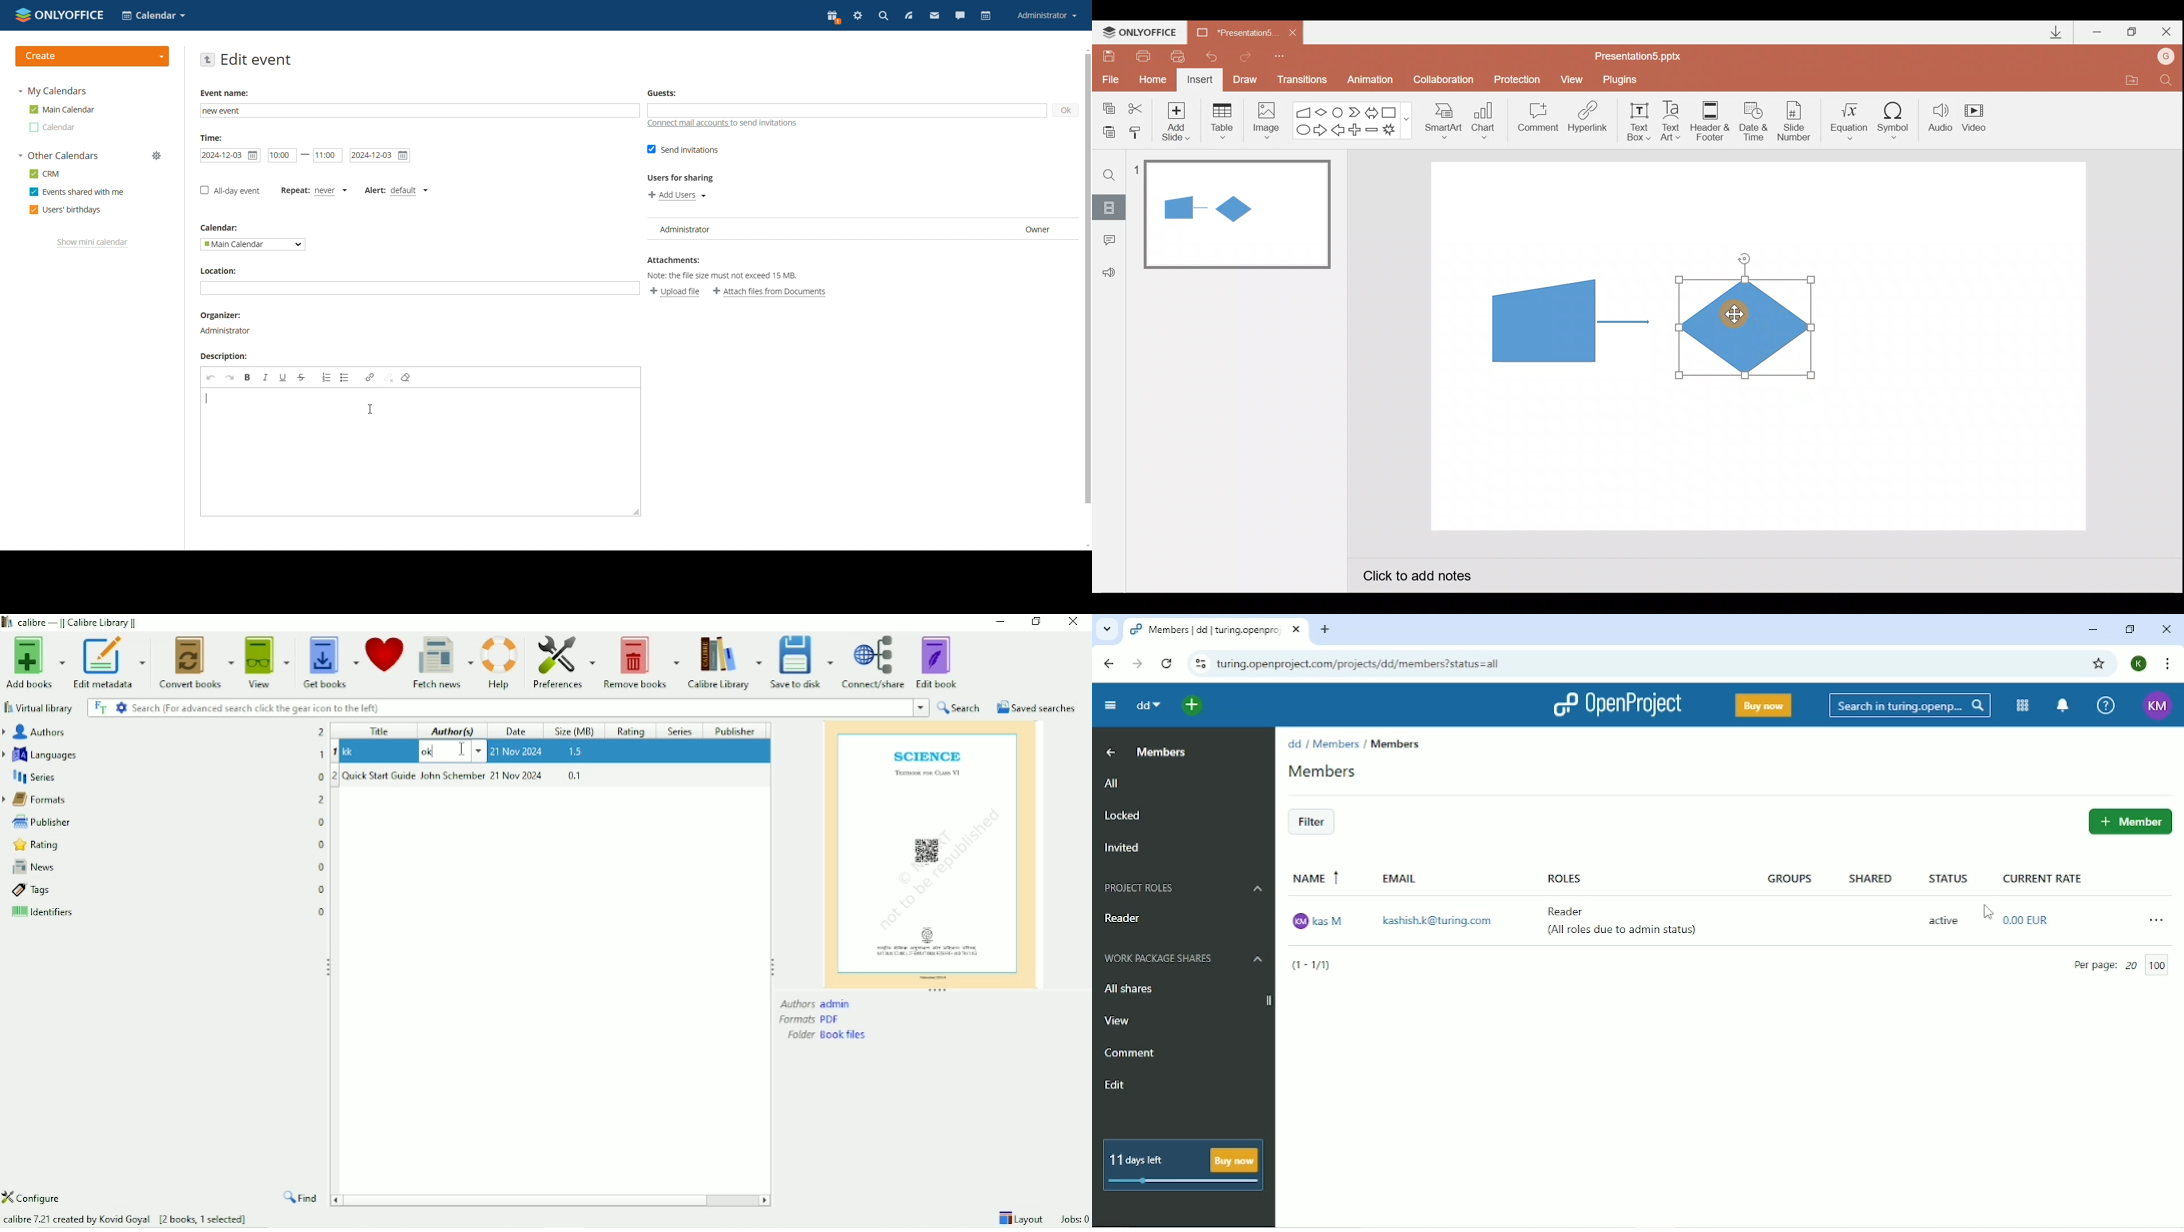 The height and width of the screenshot is (1232, 2184). Describe the element at coordinates (1108, 207) in the screenshot. I see `Slides` at that location.